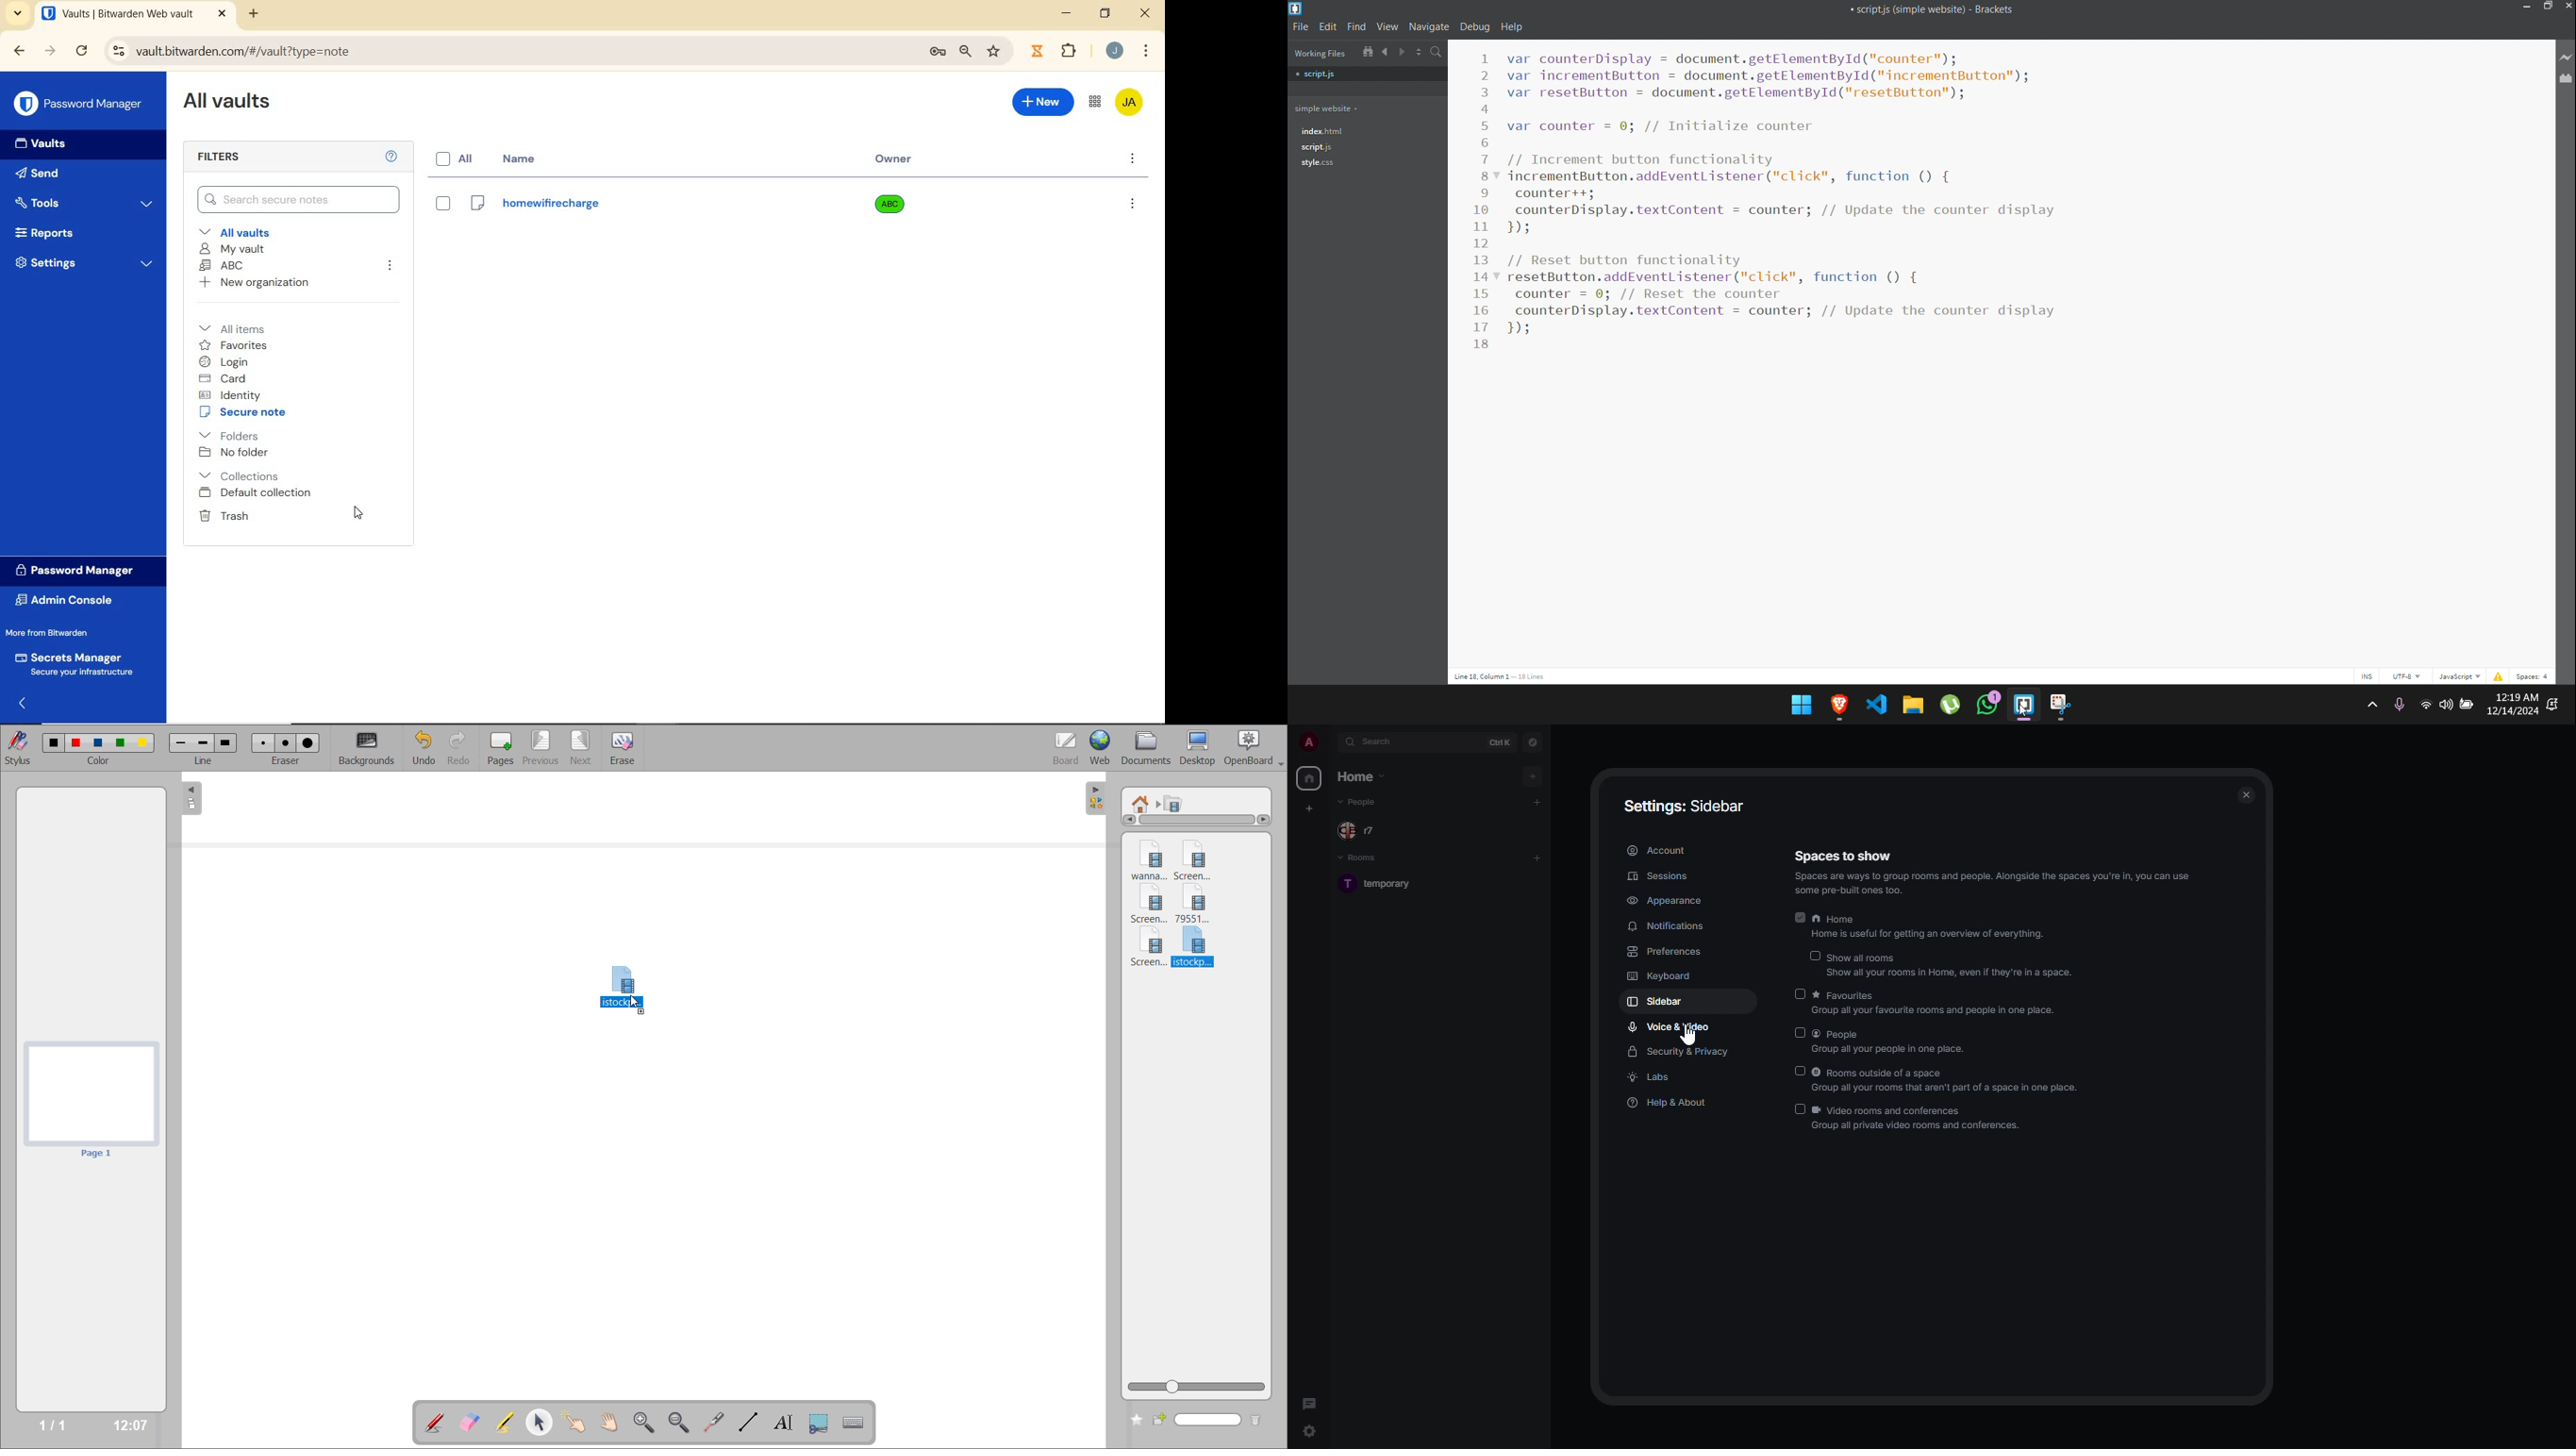 This screenshot has height=1456, width=2576. What do you see at coordinates (608, 1419) in the screenshot?
I see `scroll page` at bounding box center [608, 1419].